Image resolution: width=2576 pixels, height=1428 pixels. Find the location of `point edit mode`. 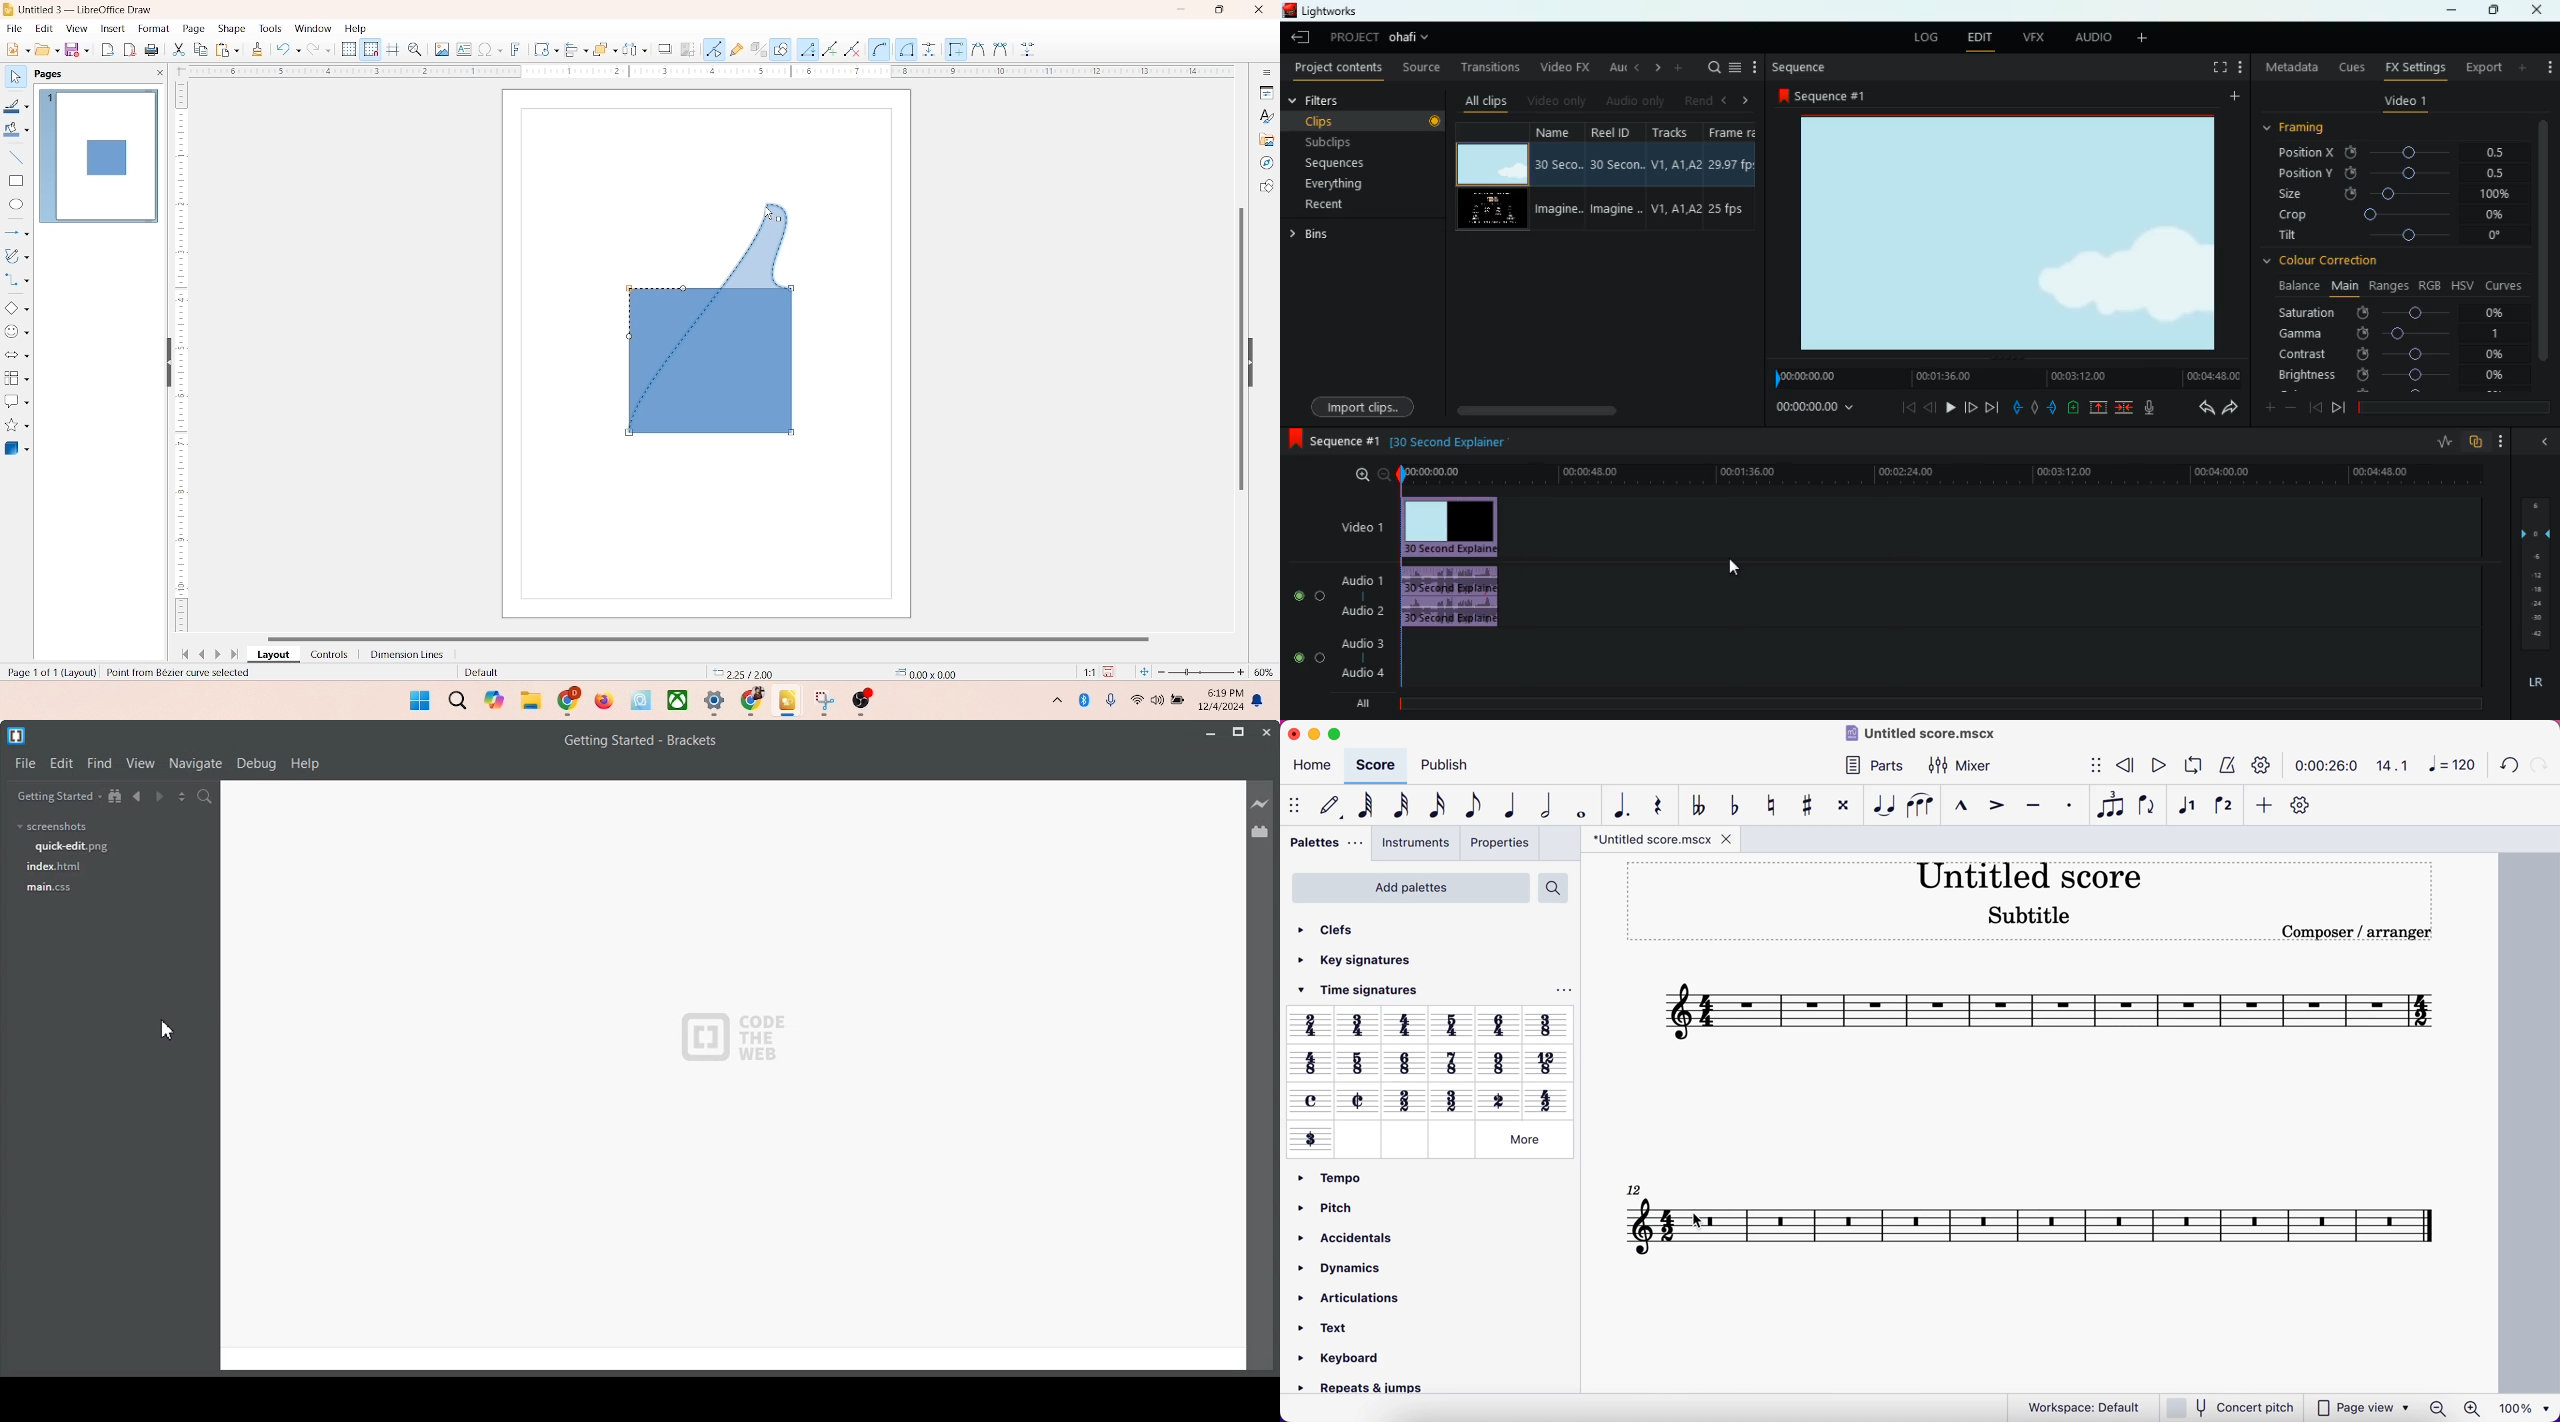

point edit mode is located at coordinates (714, 48).